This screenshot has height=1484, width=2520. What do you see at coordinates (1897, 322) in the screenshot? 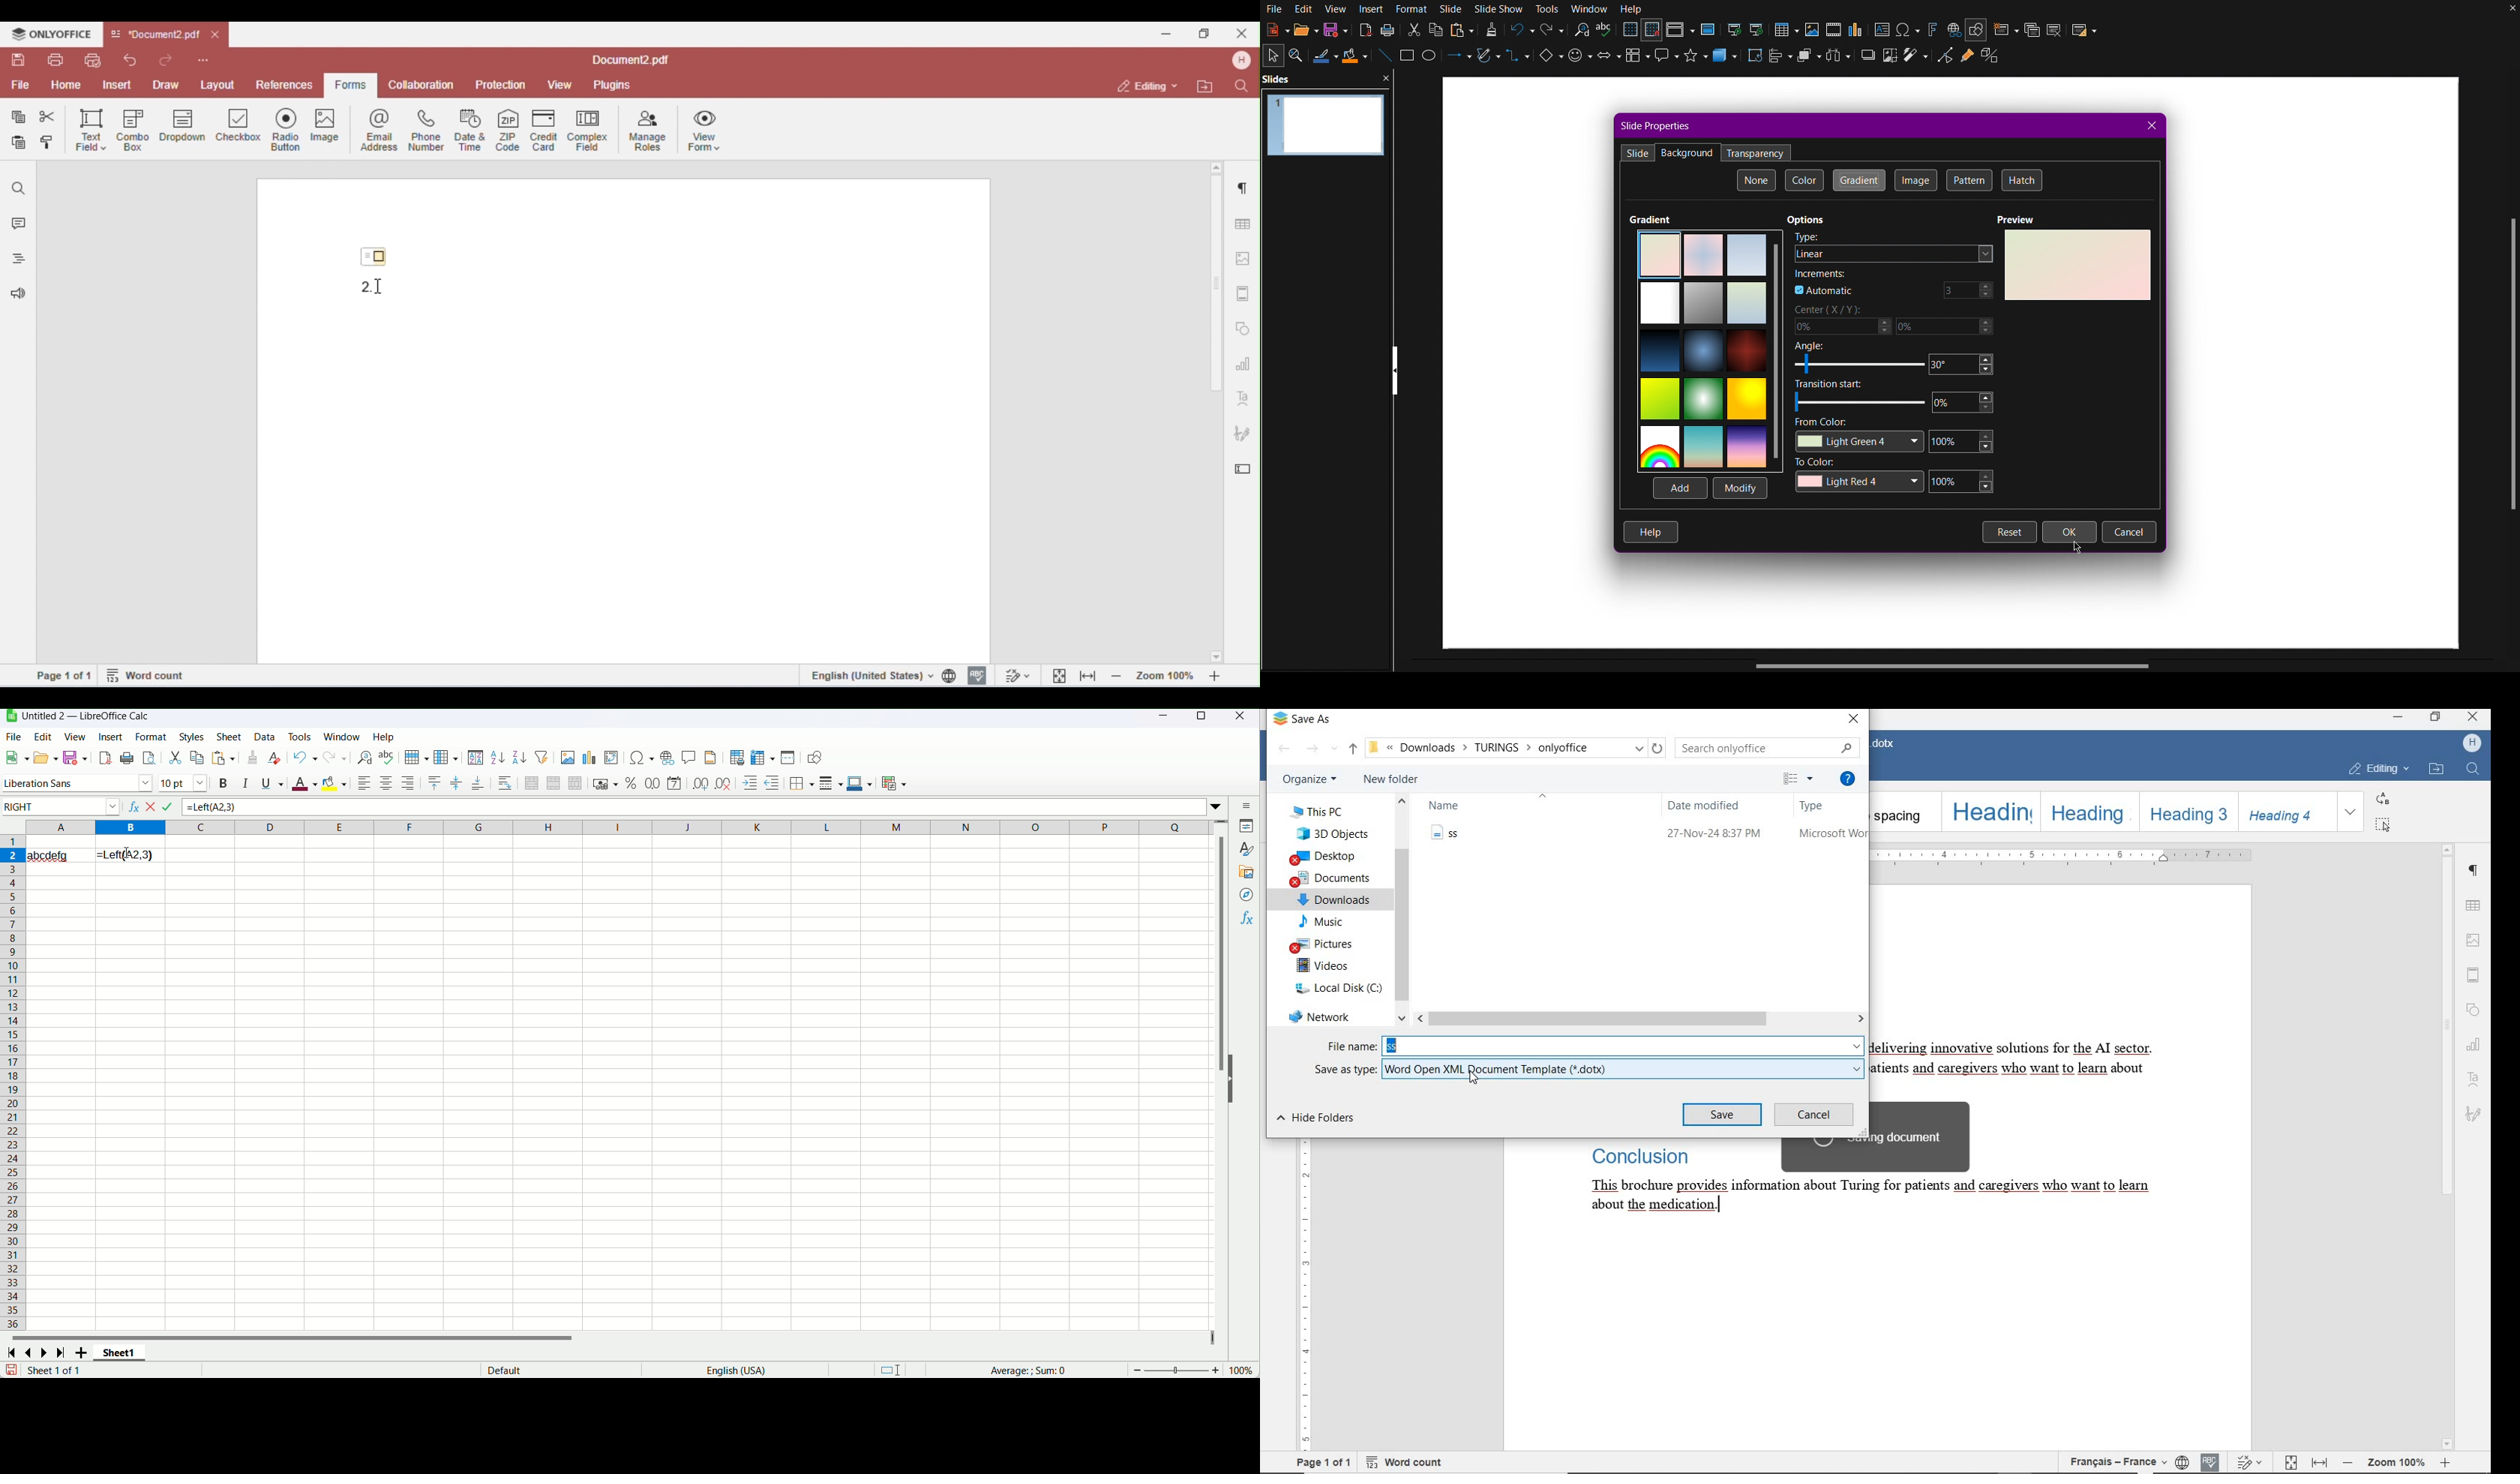
I see `Center X/Y %` at bounding box center [1897, 322].